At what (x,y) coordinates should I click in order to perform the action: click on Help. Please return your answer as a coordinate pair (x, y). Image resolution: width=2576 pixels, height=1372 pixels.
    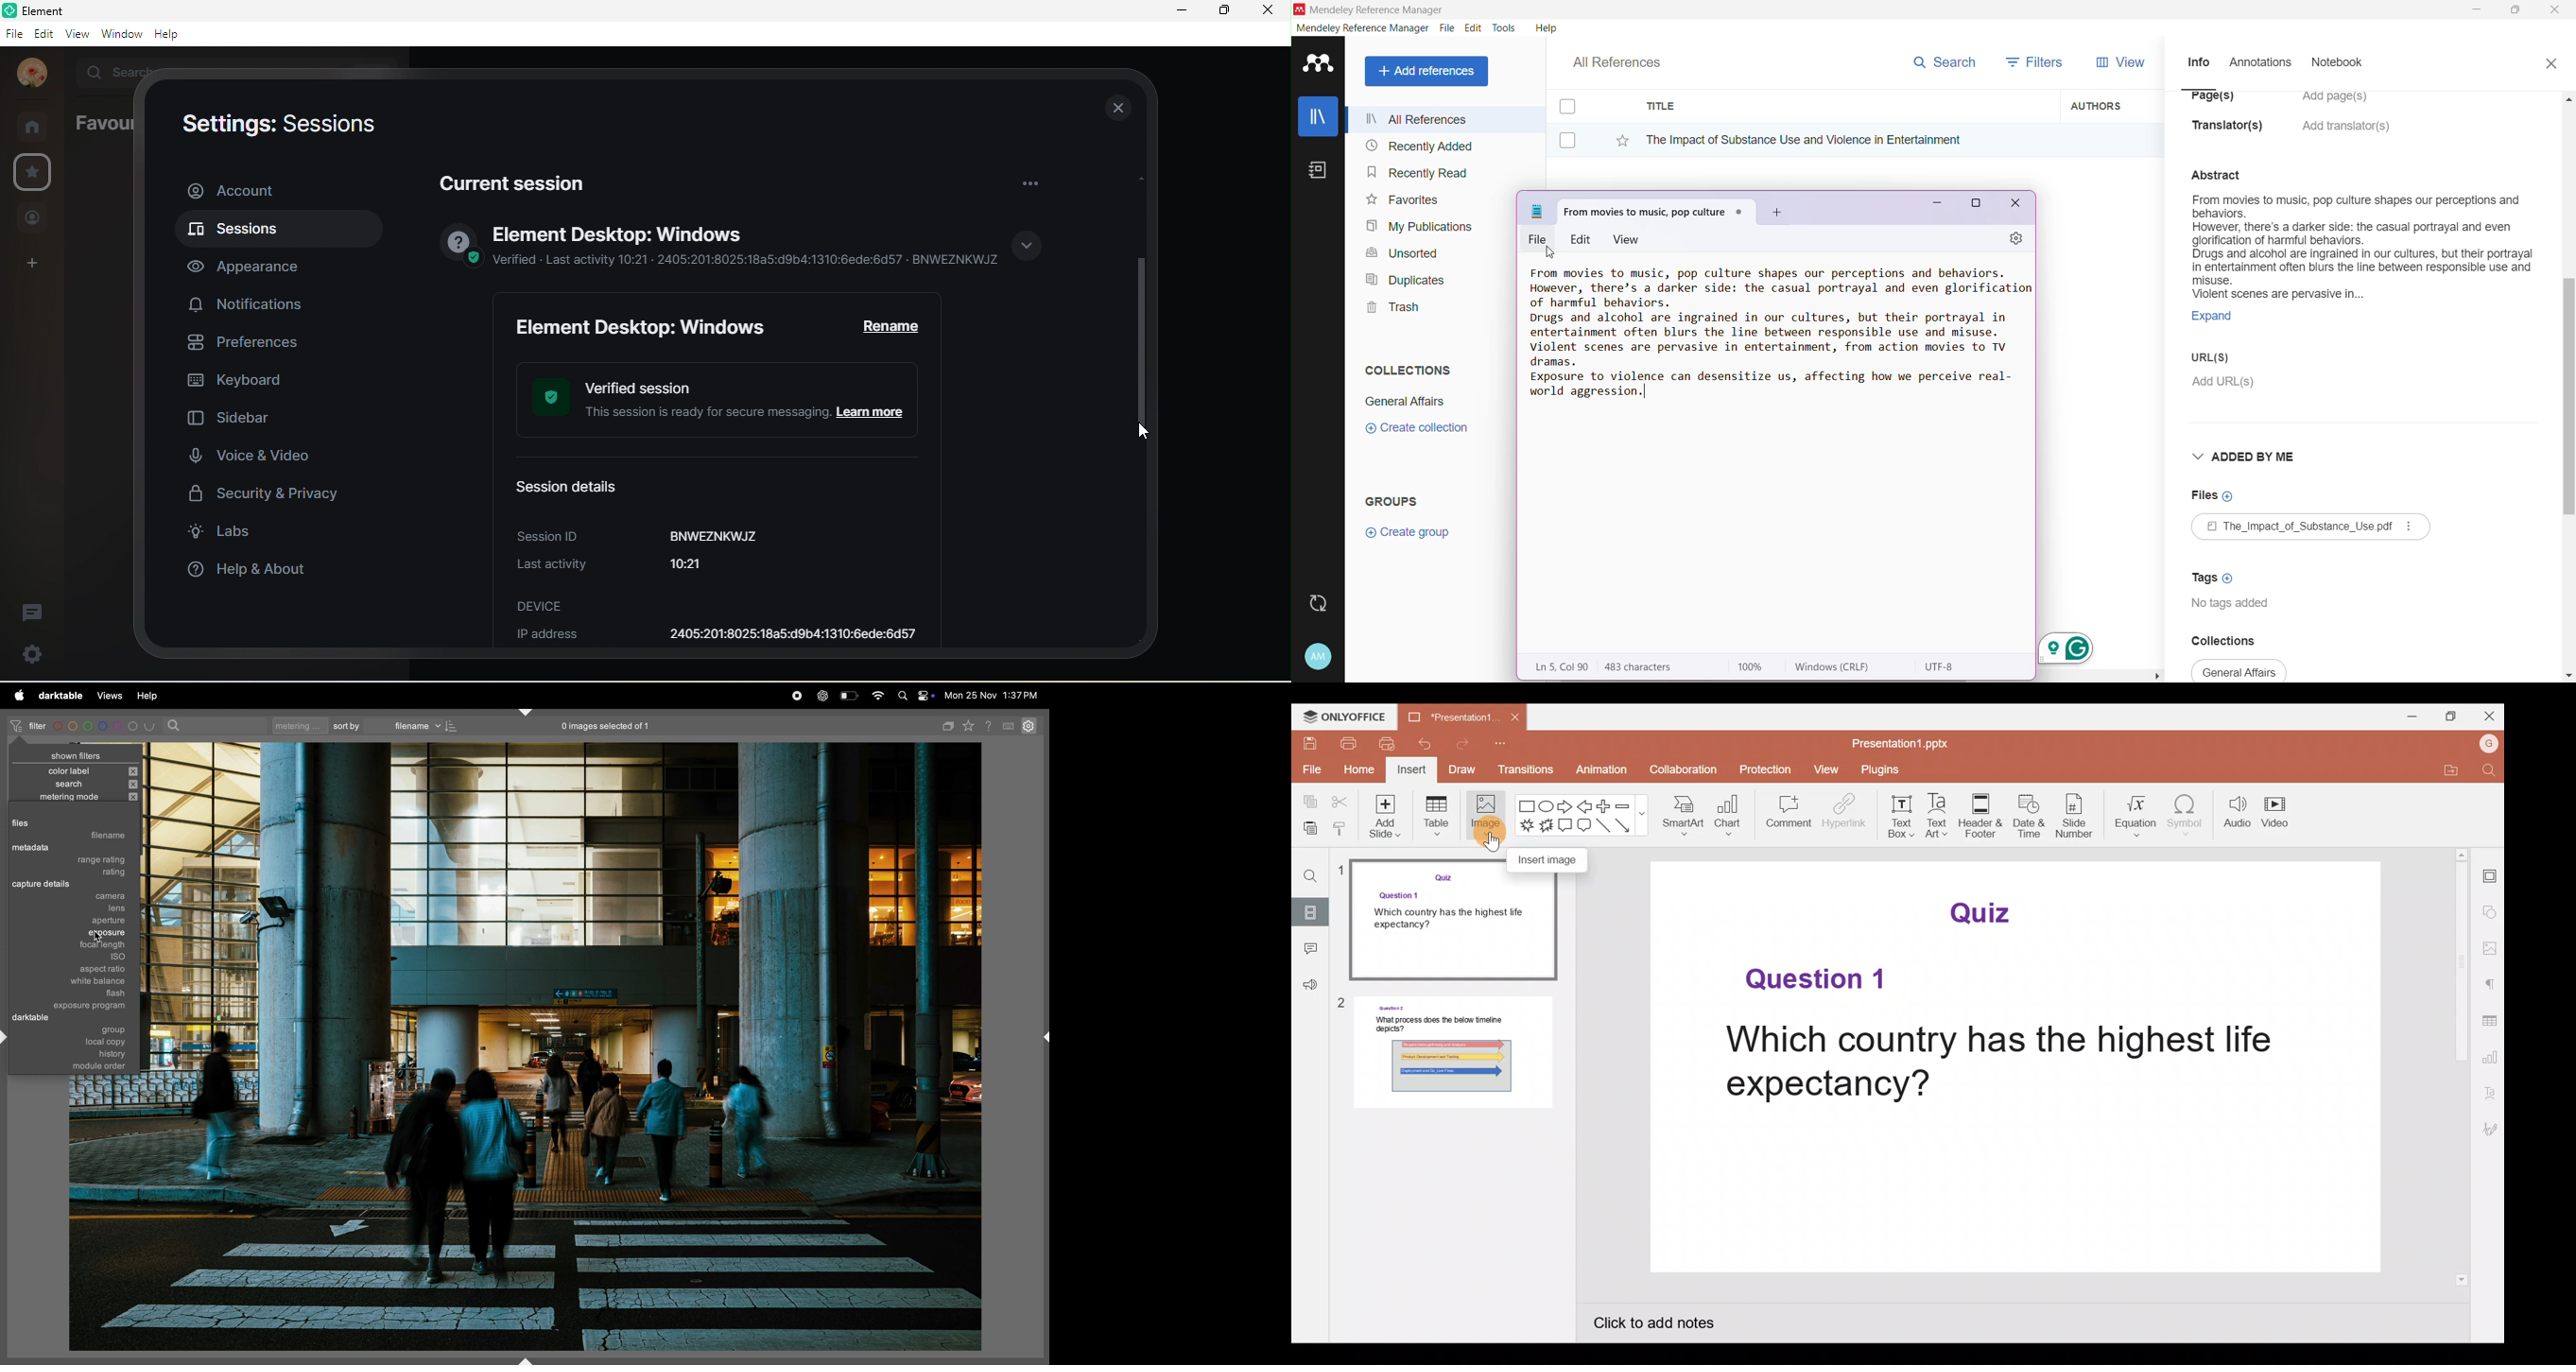
    Looking at the image, I should click on (1545, 27).